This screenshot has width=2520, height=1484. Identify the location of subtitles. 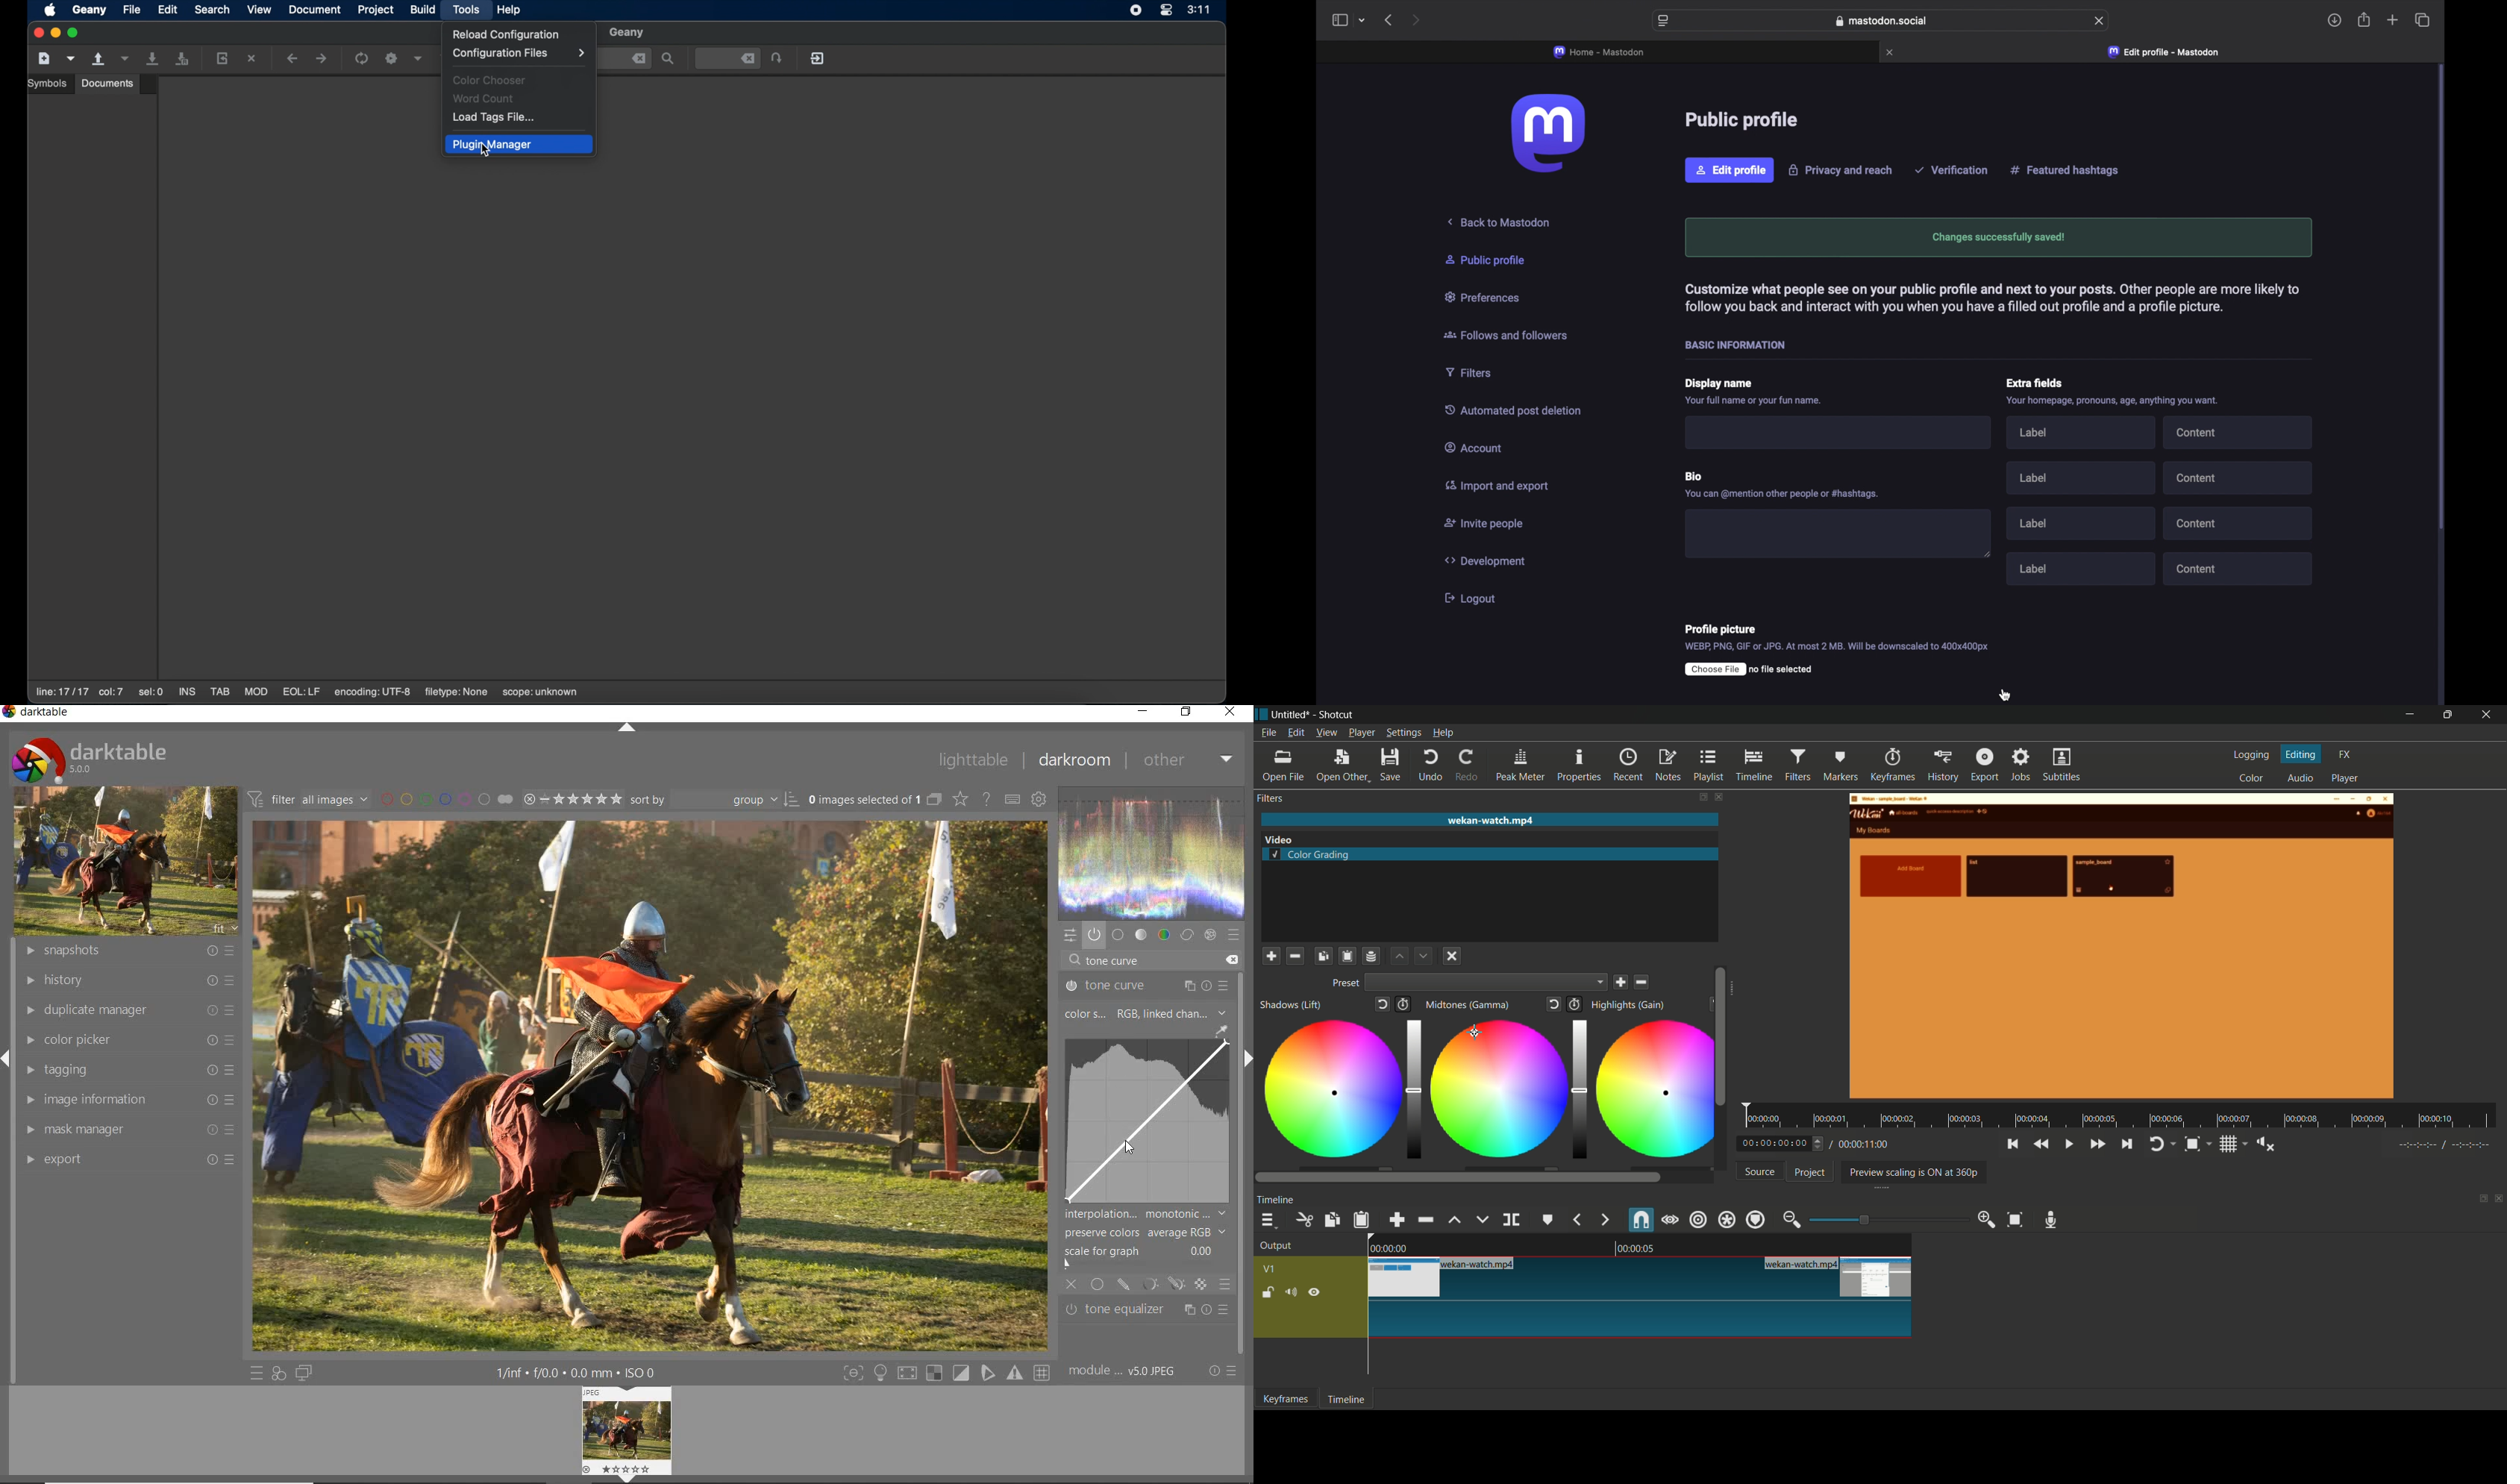
(2063, 764).